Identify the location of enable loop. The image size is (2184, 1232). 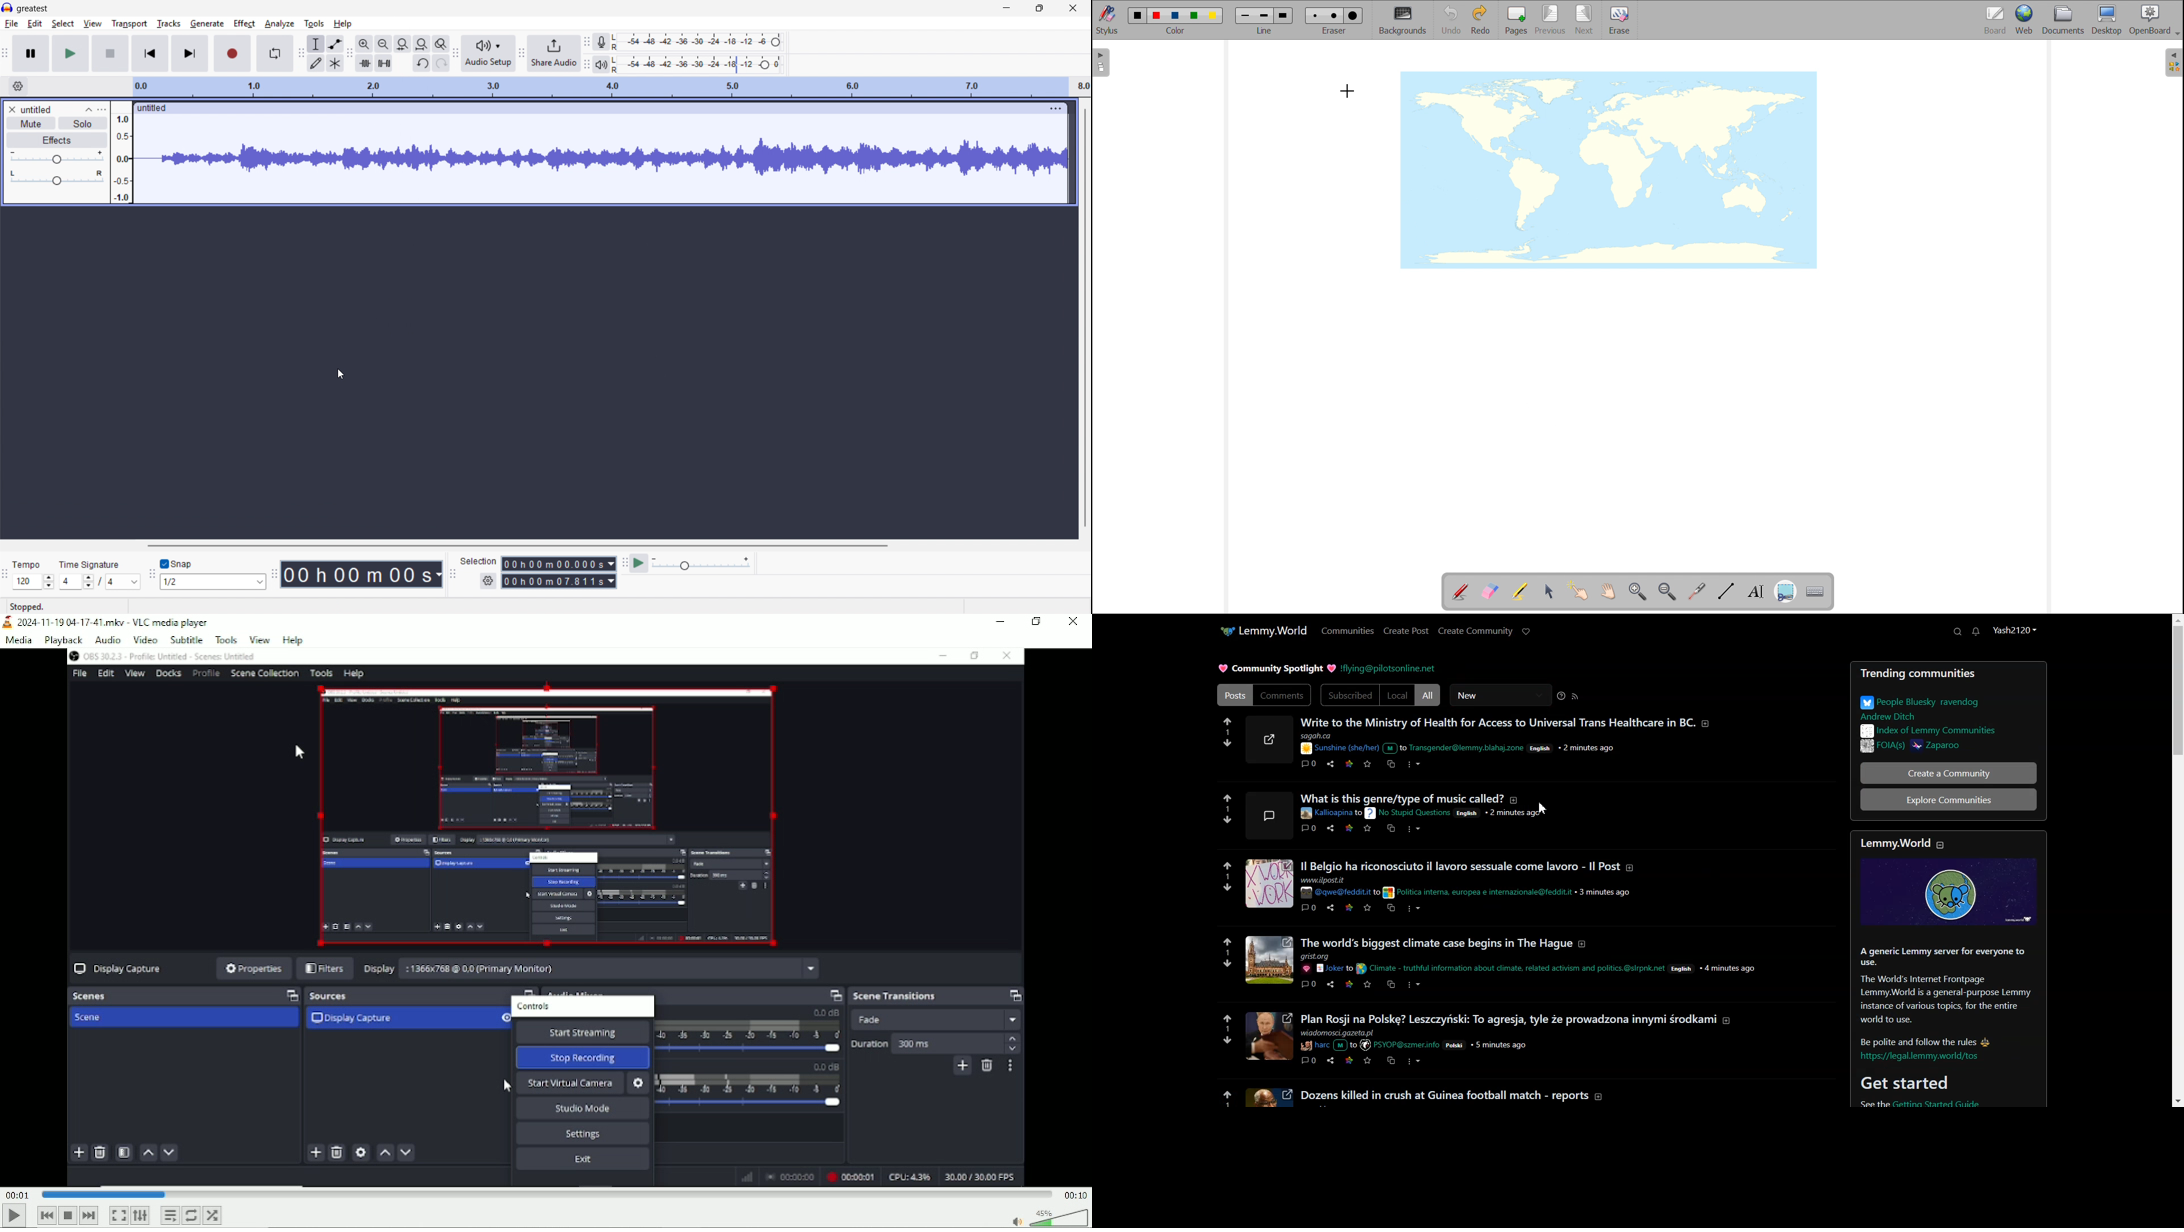
(275, 55).